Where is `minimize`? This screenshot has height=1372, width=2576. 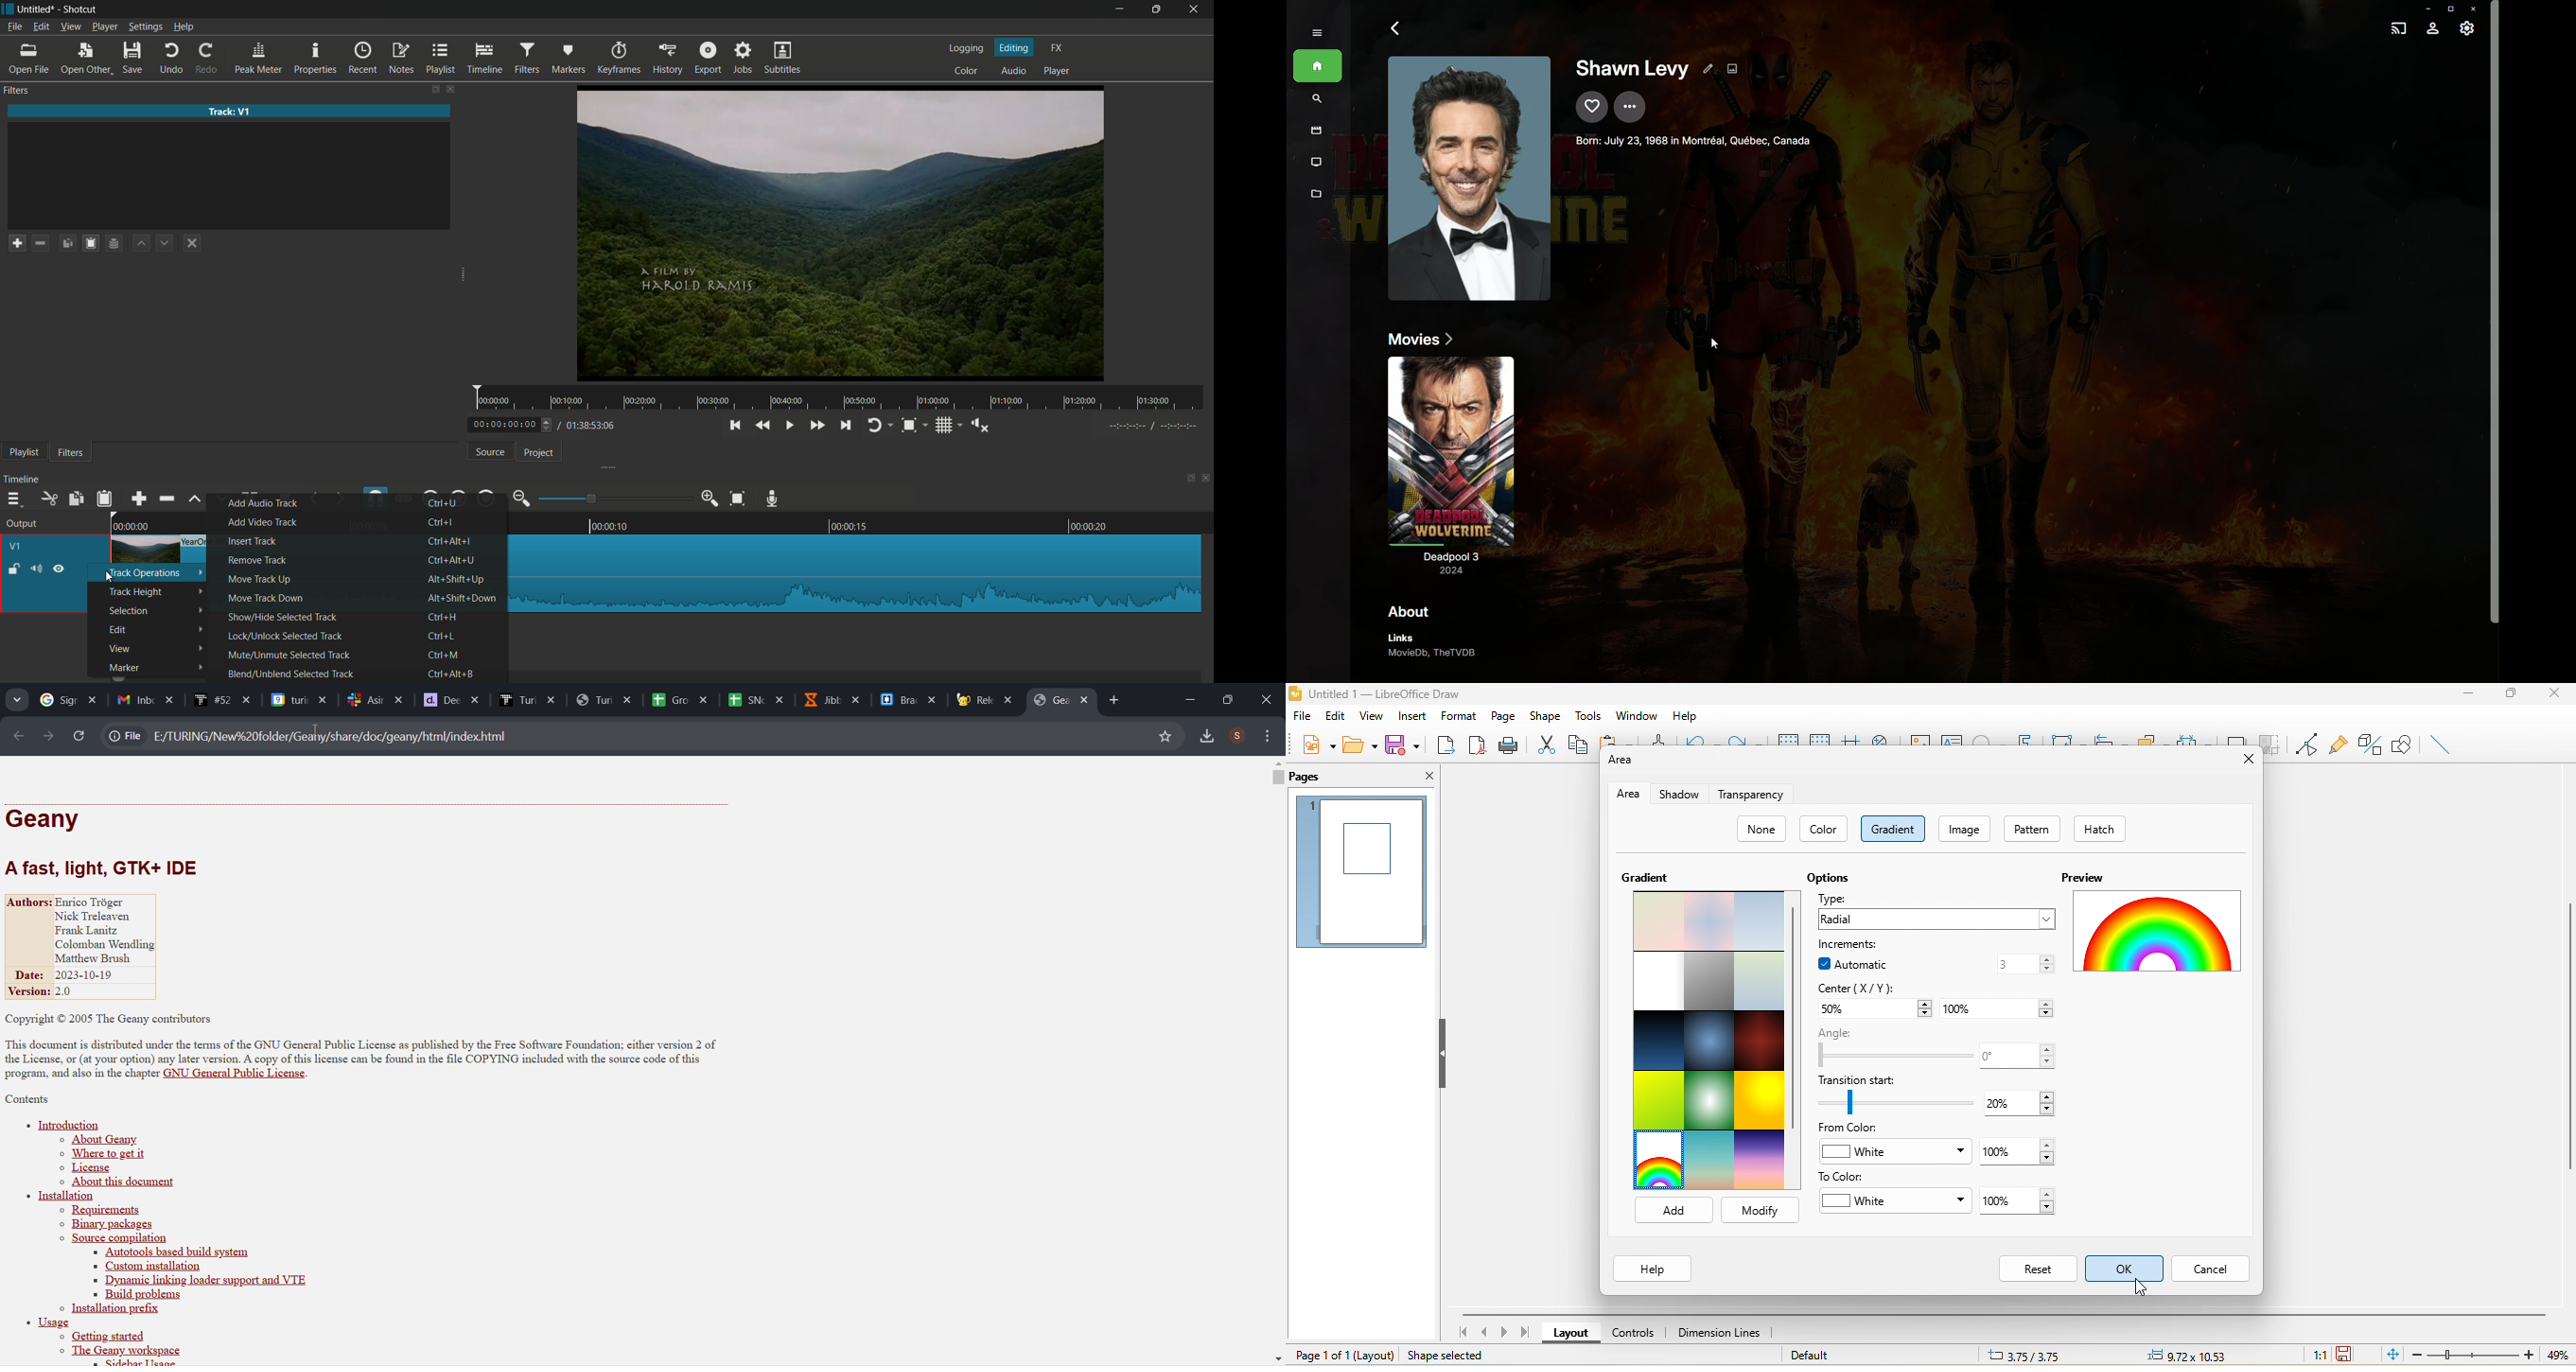
minimize is located at coordinates (1123, 9).